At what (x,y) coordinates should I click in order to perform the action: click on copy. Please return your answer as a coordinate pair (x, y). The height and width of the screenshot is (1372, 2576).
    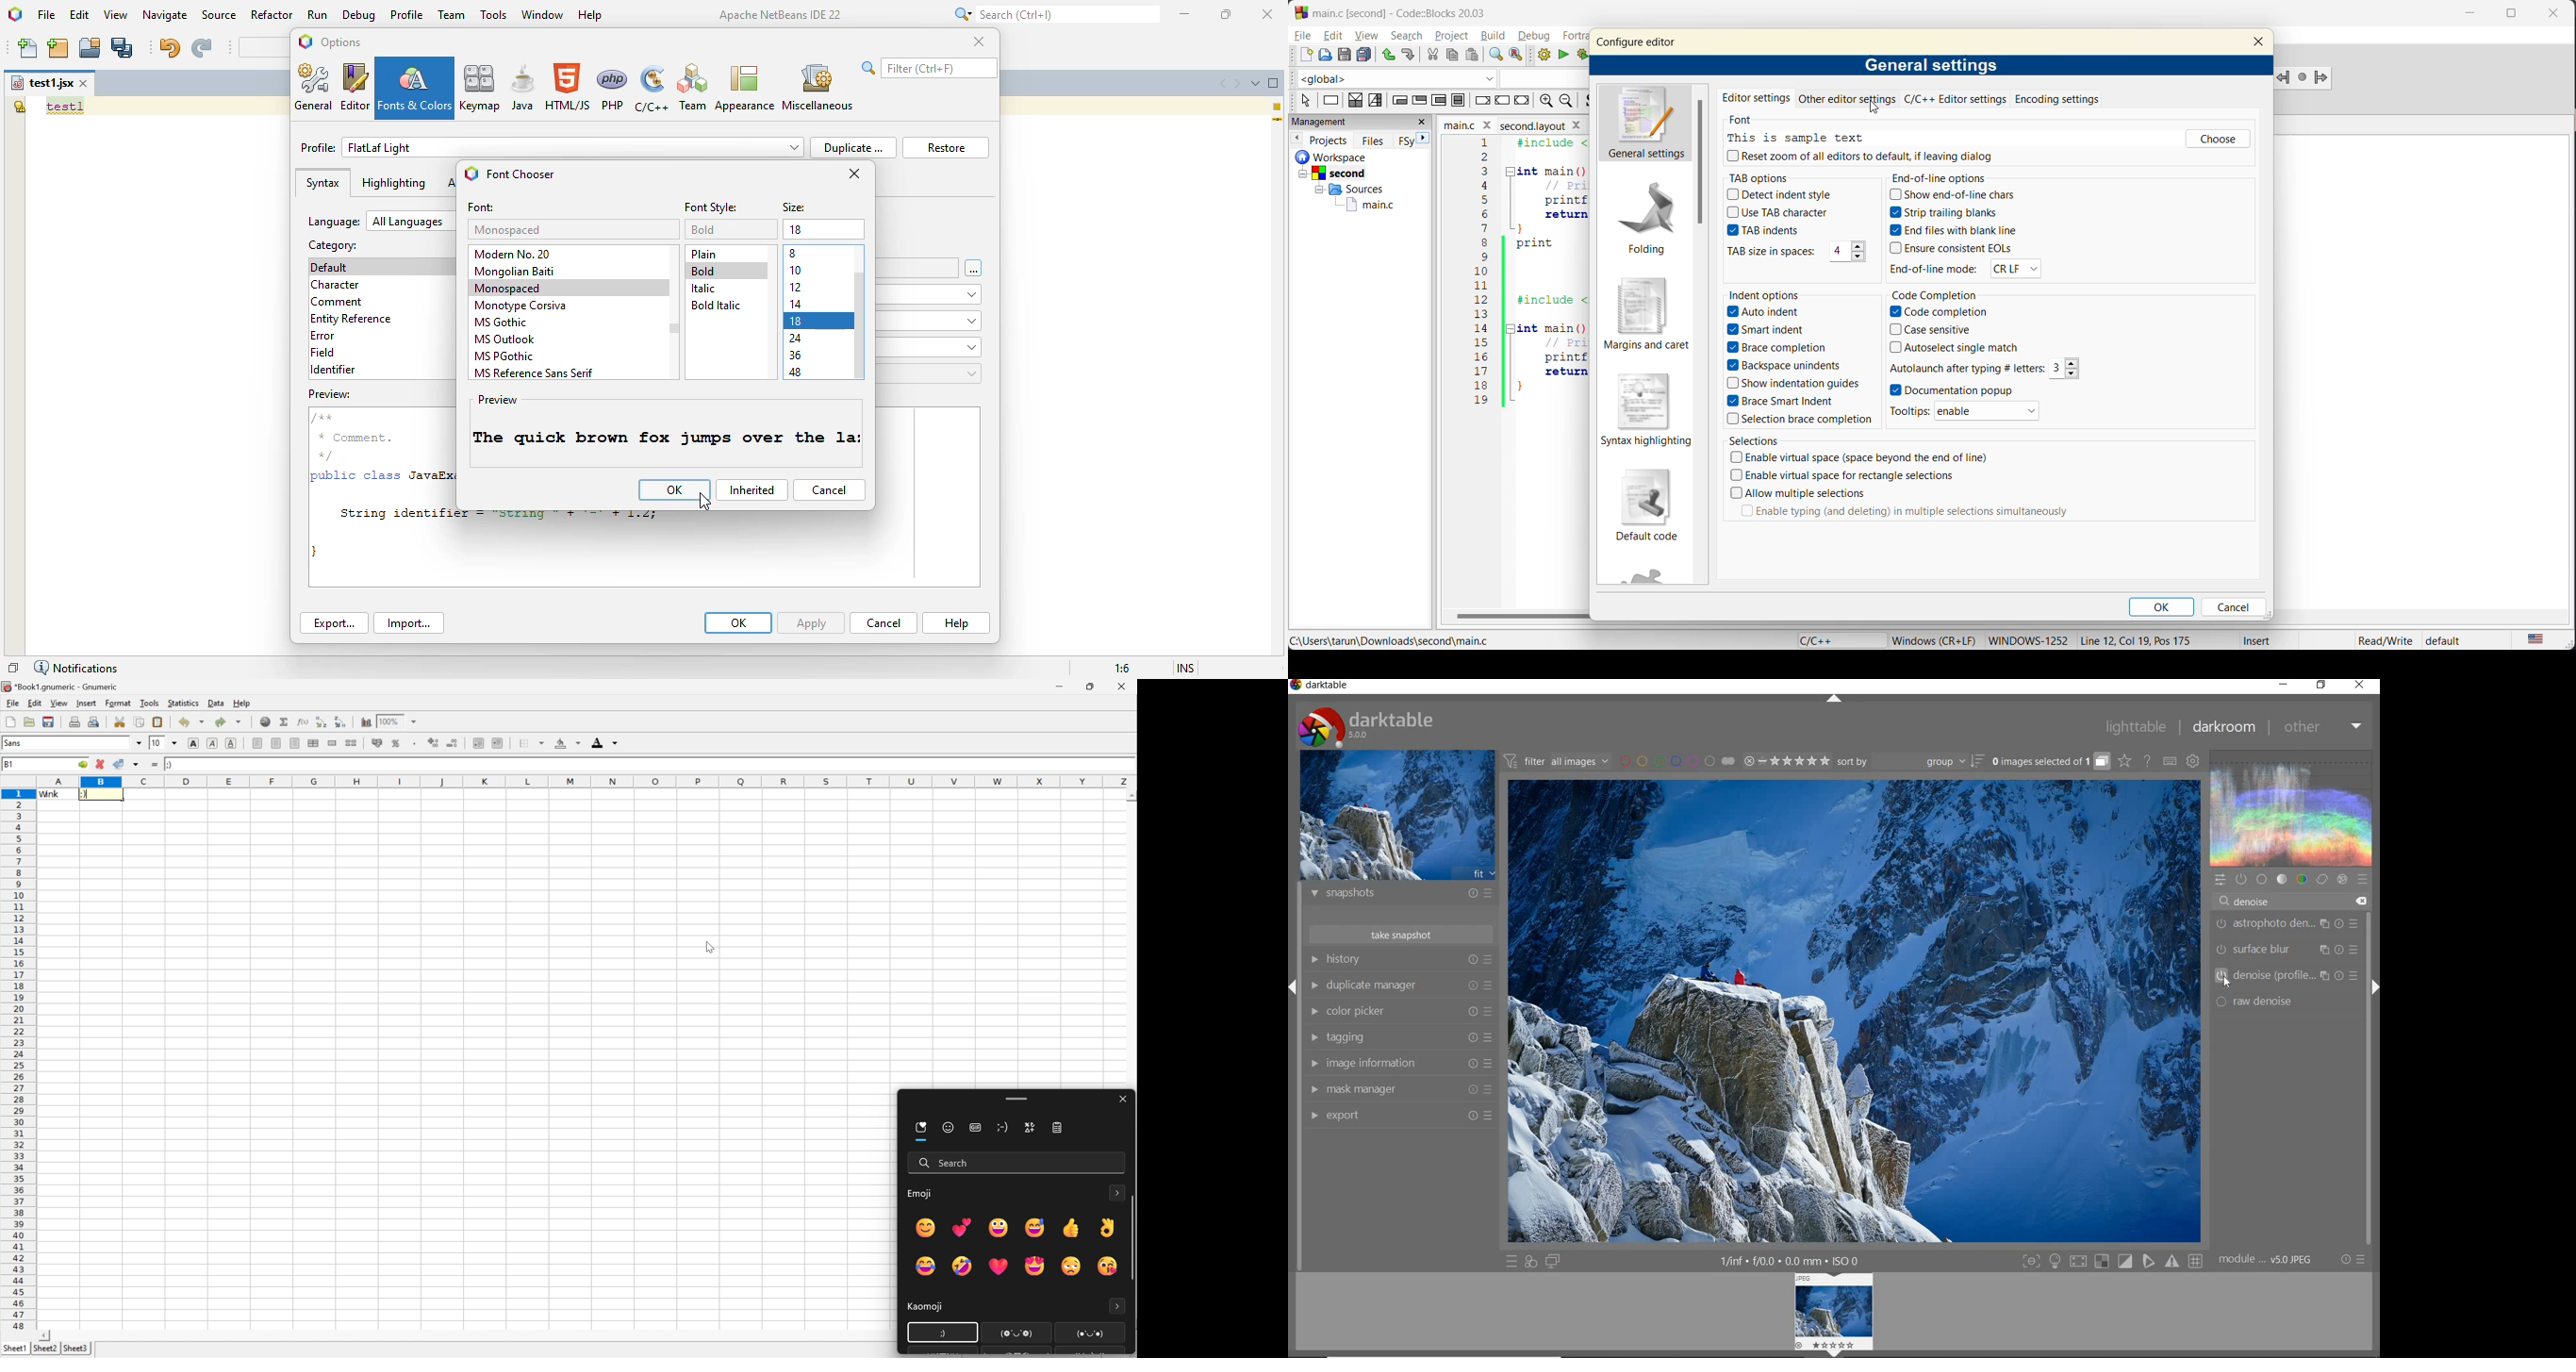
    Looking at the image, I should click on (1451, 54).